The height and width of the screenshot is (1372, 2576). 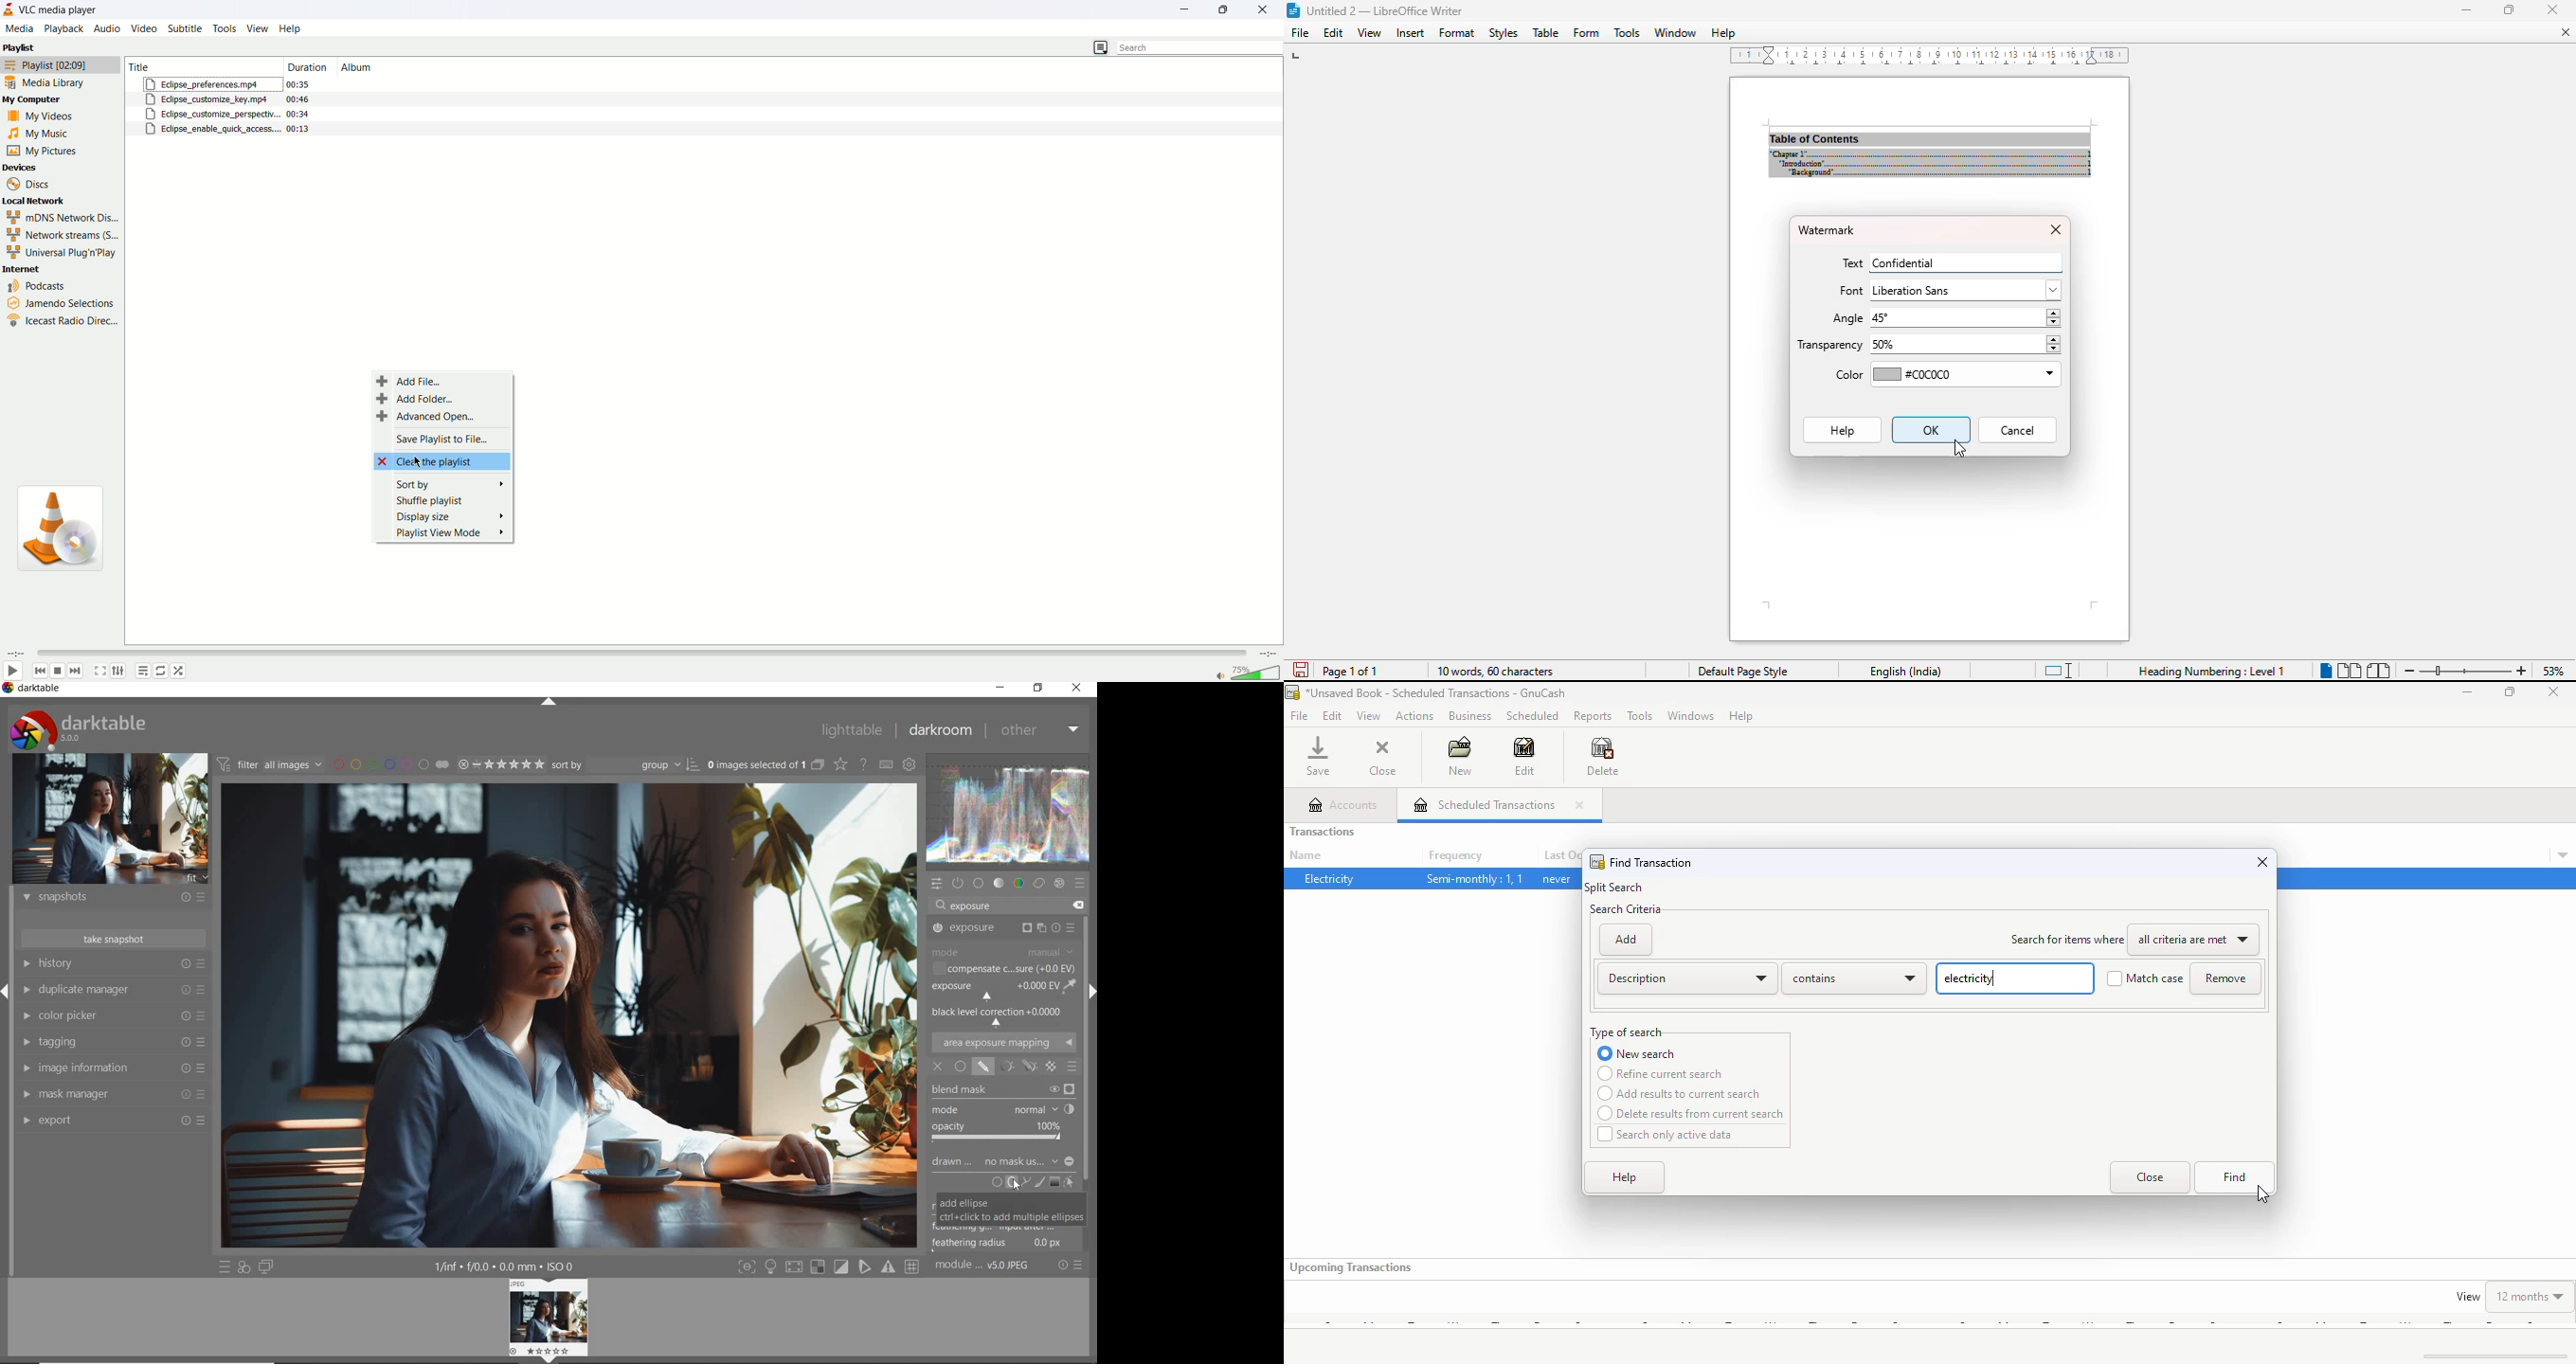 What do you see at coordinates (1039, 1182) in the screenshot?
I see `ADD BRUSH` at bounding box center [1039, 1182].